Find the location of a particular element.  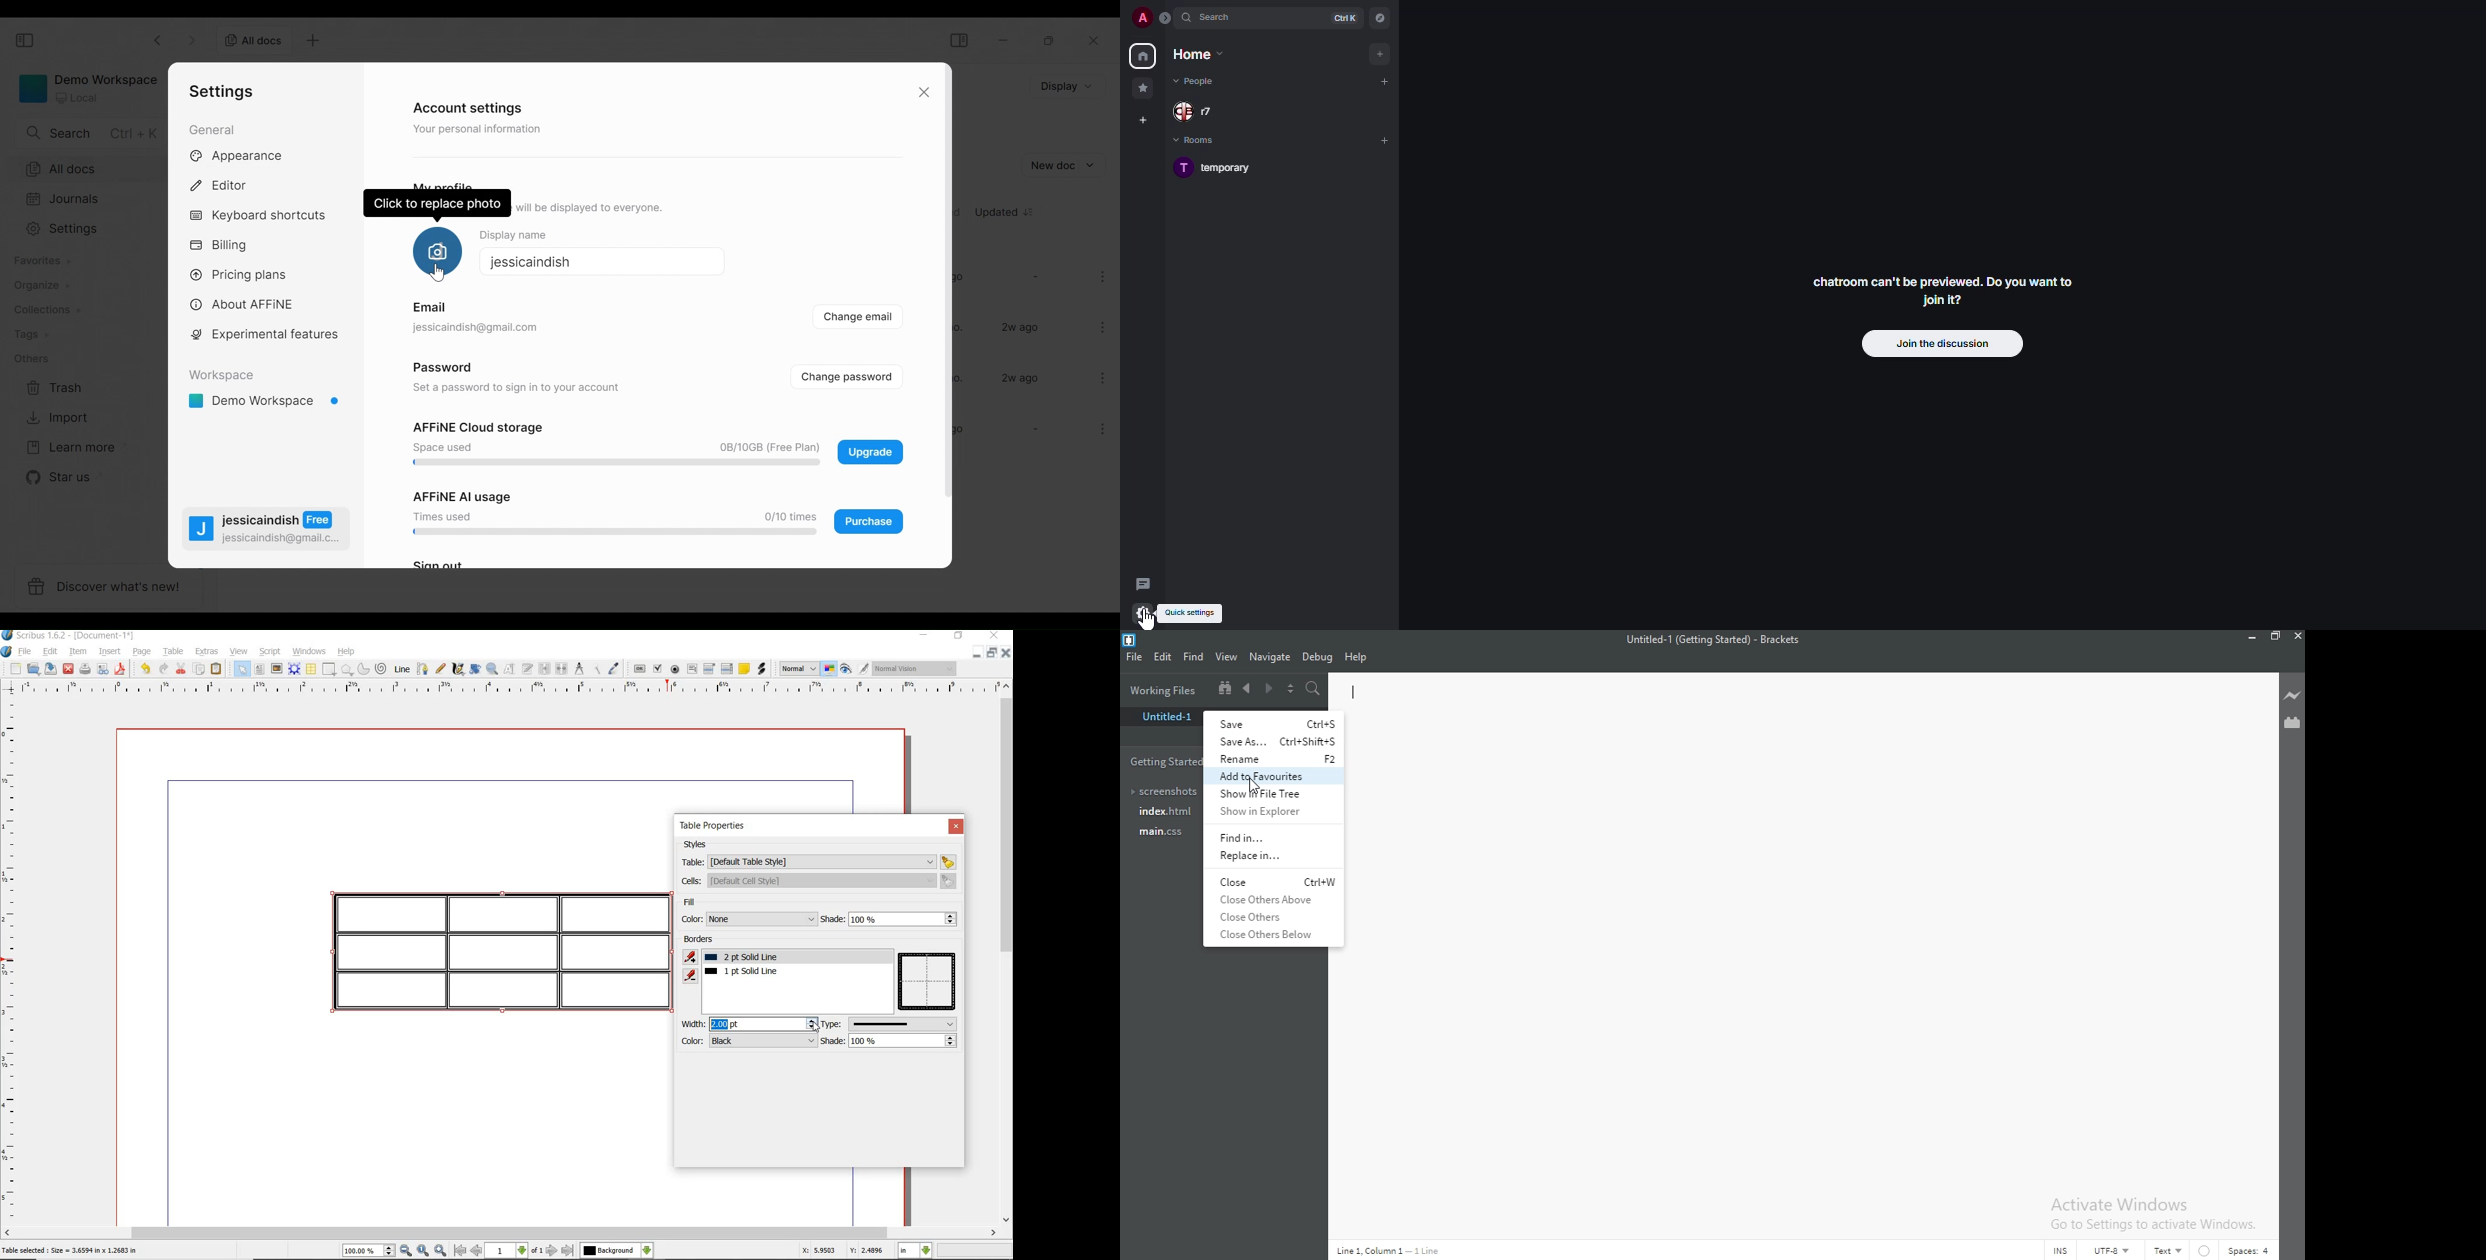

Purchase is located at coordinates (869, 522).